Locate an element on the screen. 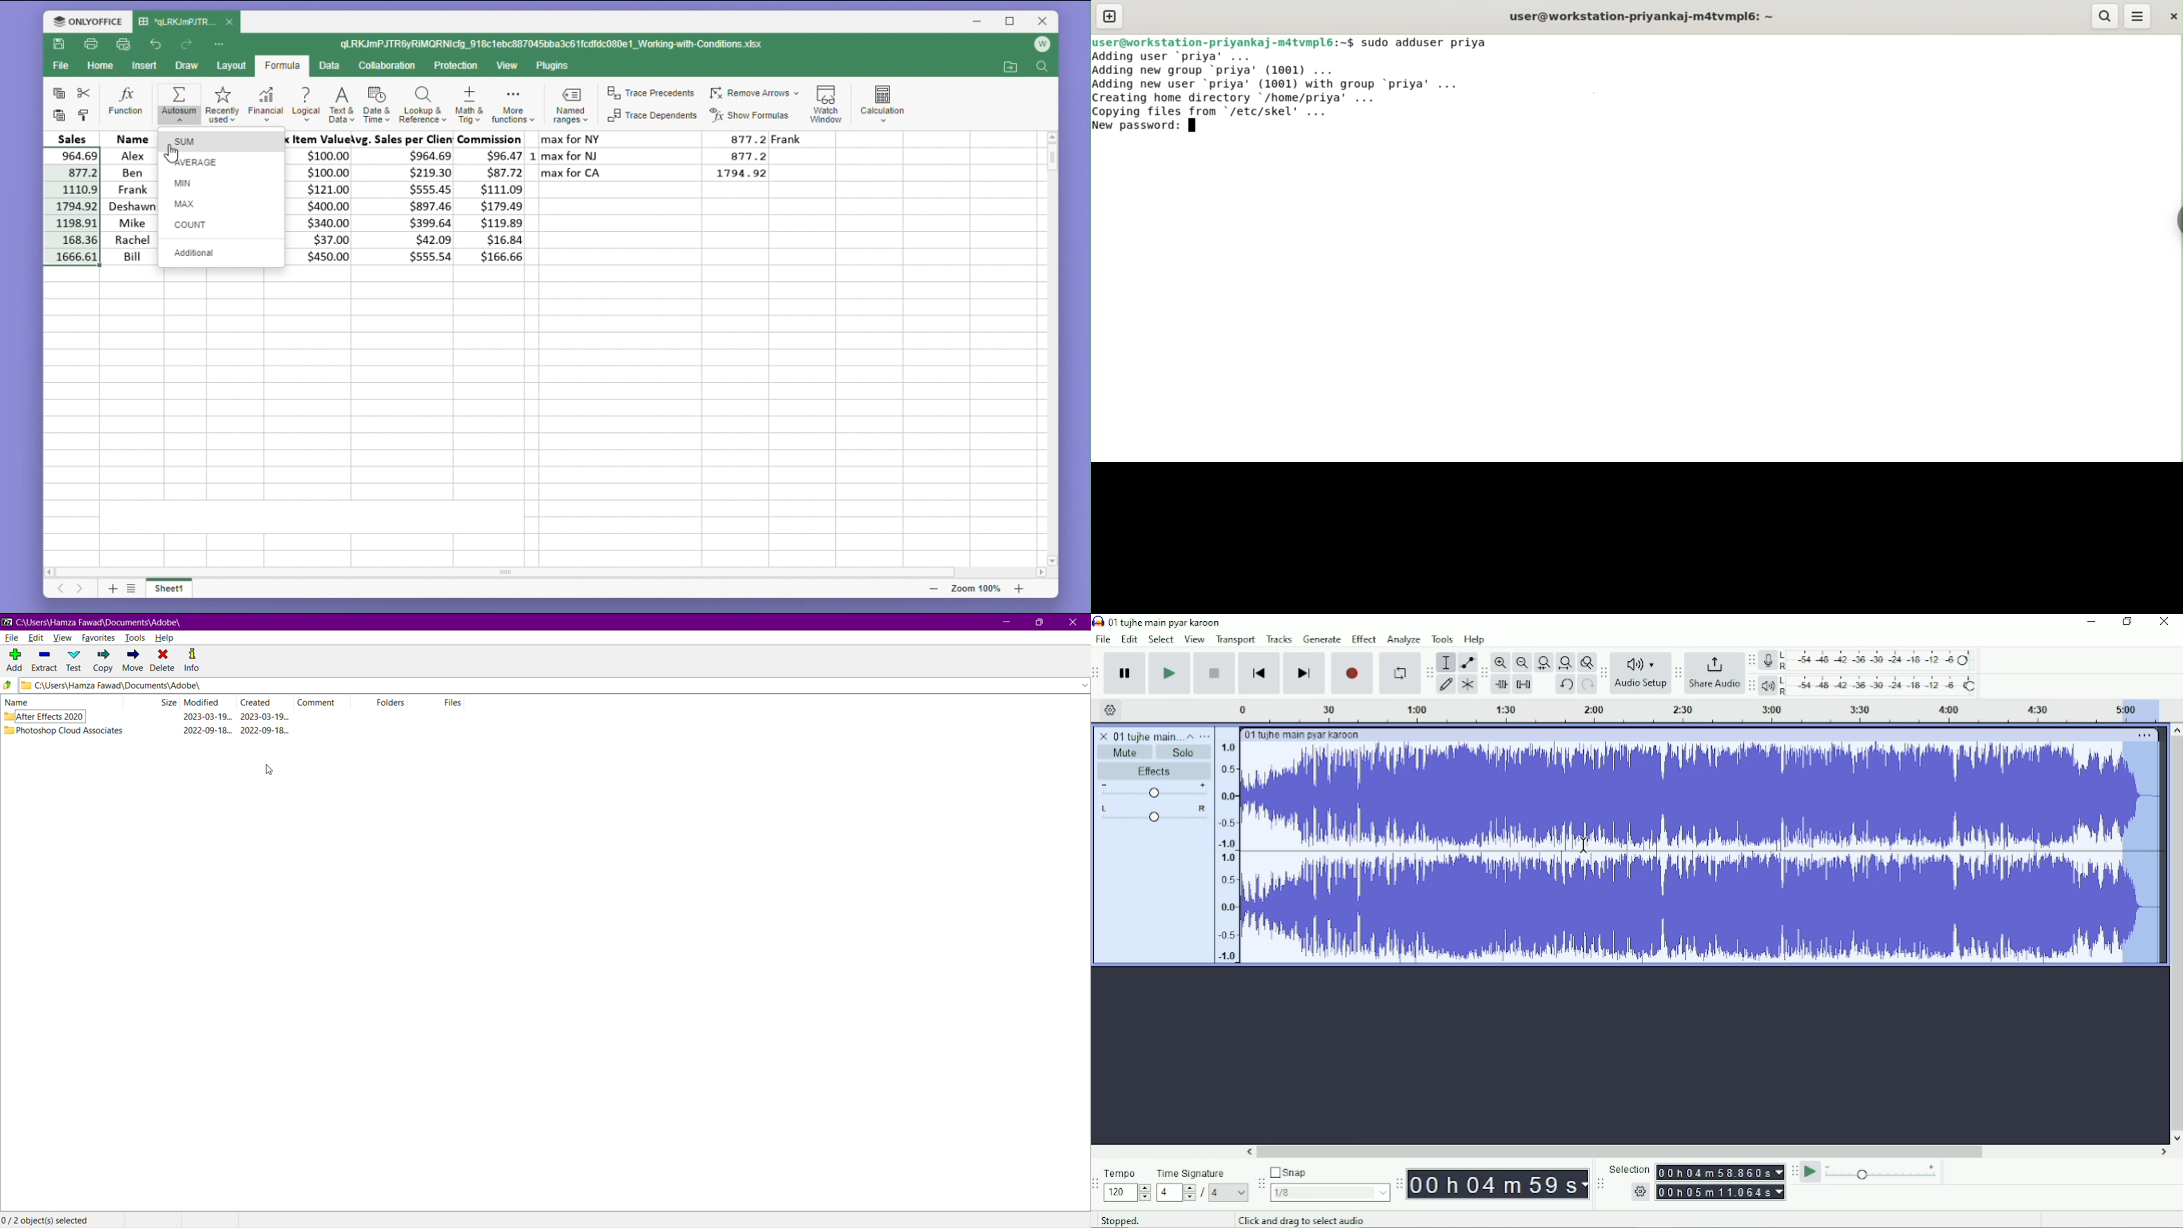 This screenshot has width=2184, height=1232. Zoom Out is located at coordinates (1522, 662).